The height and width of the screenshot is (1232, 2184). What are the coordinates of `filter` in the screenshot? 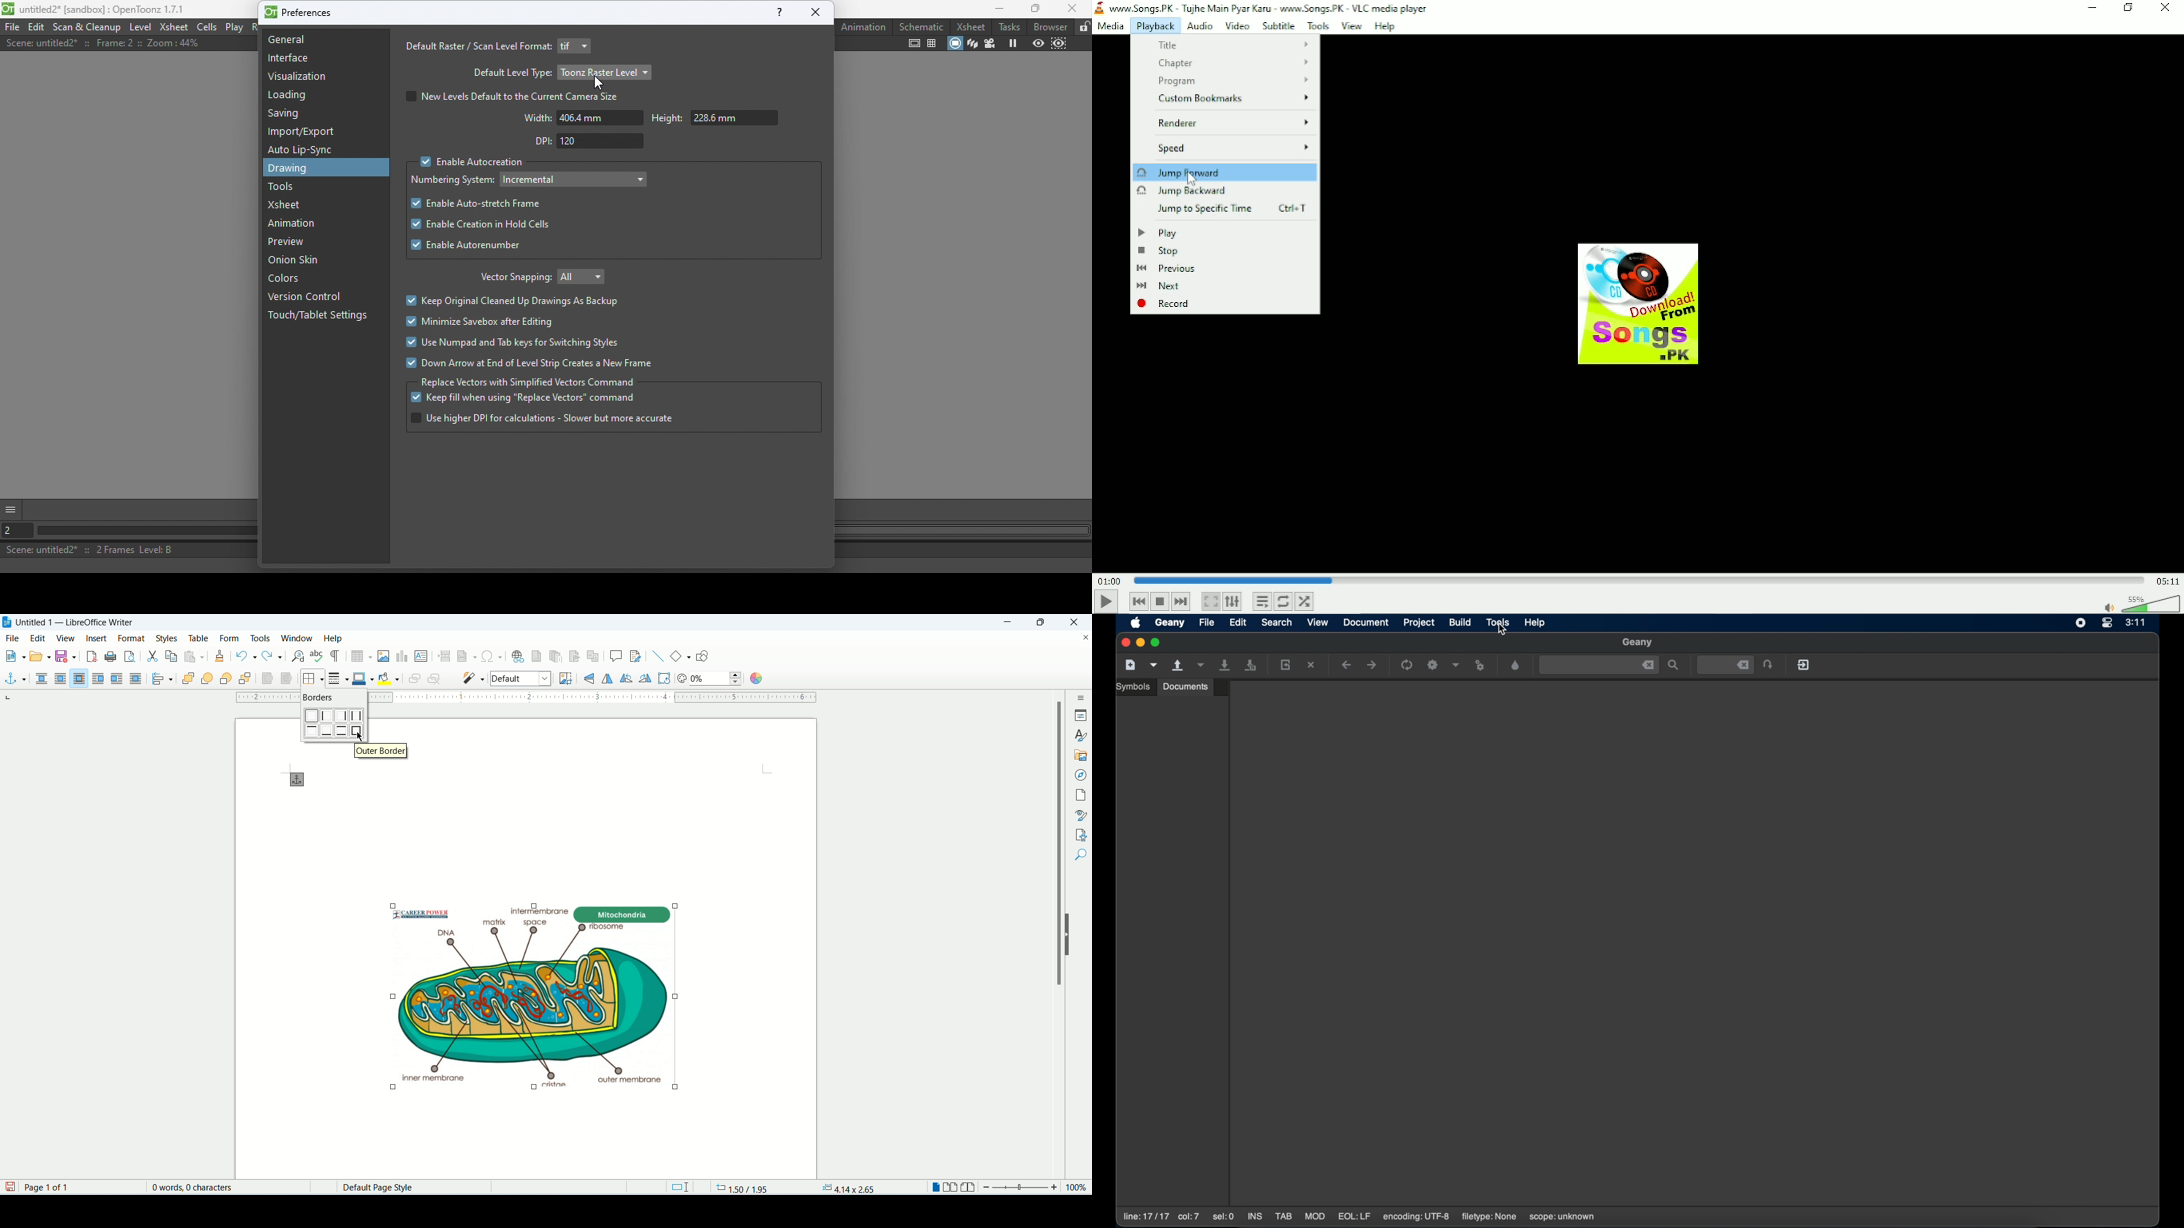 It's located at (474, 677).